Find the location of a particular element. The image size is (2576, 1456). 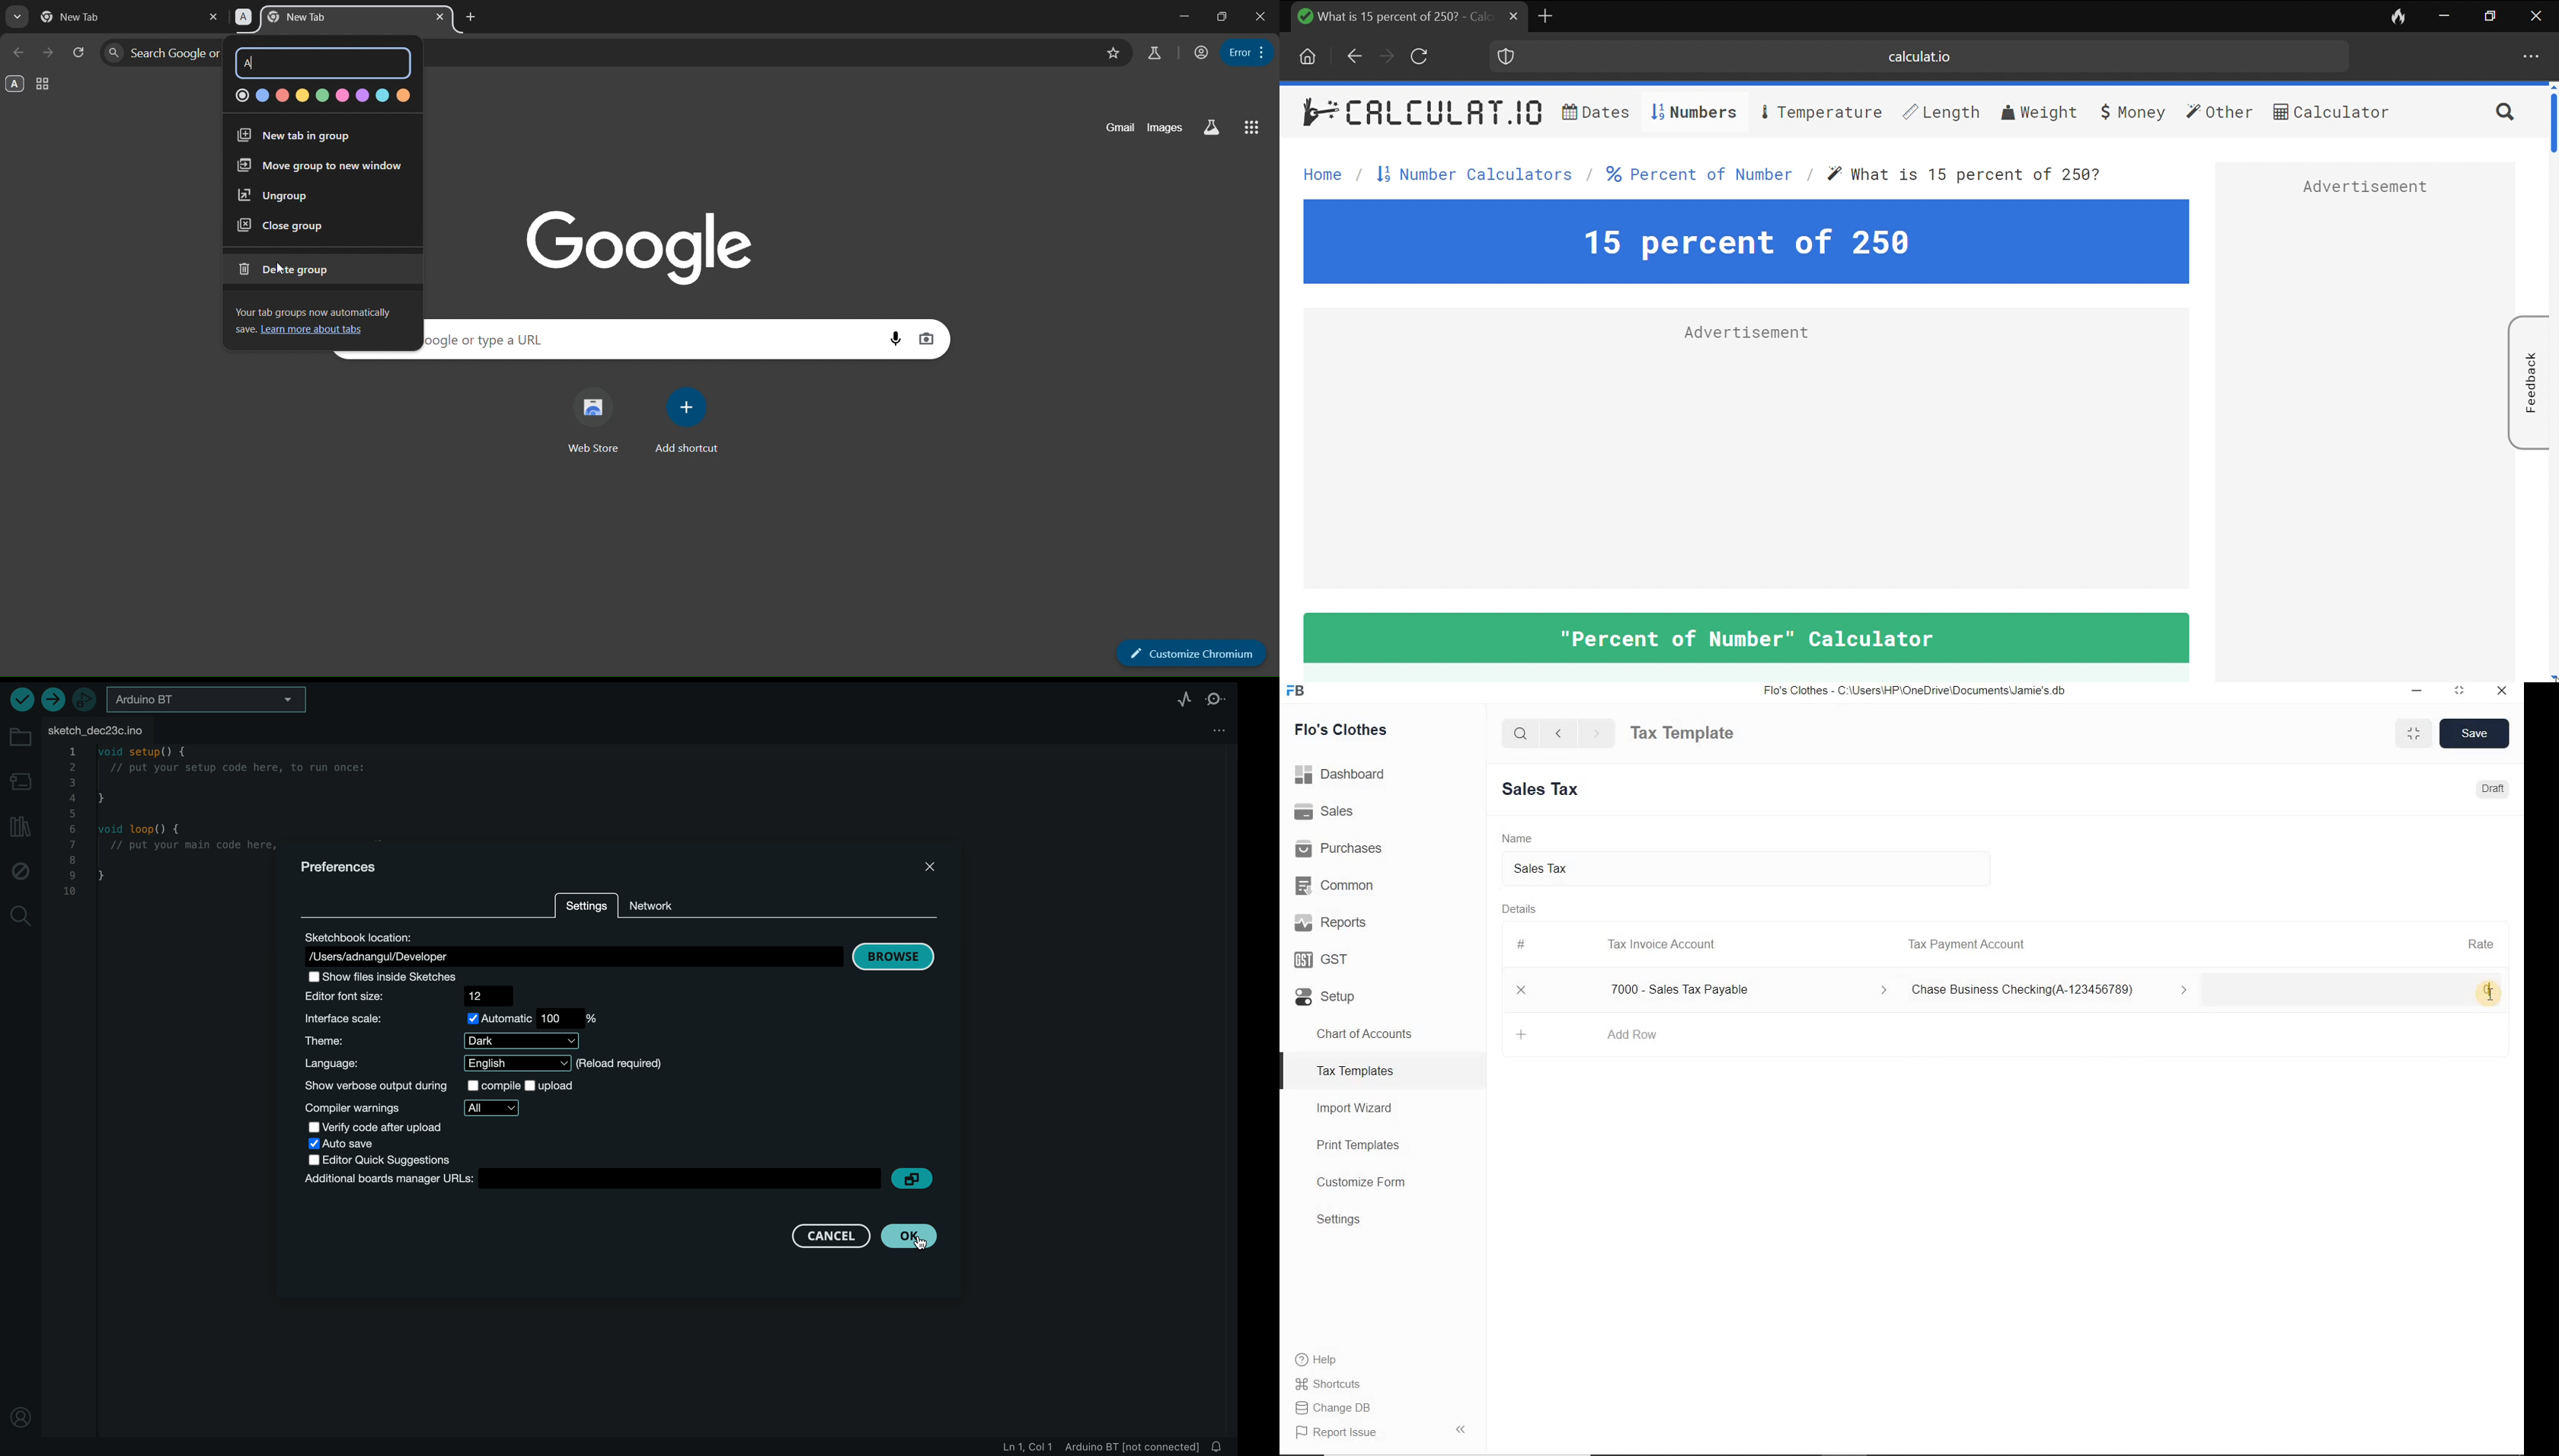

color panel is located at coordinates (320, 95).